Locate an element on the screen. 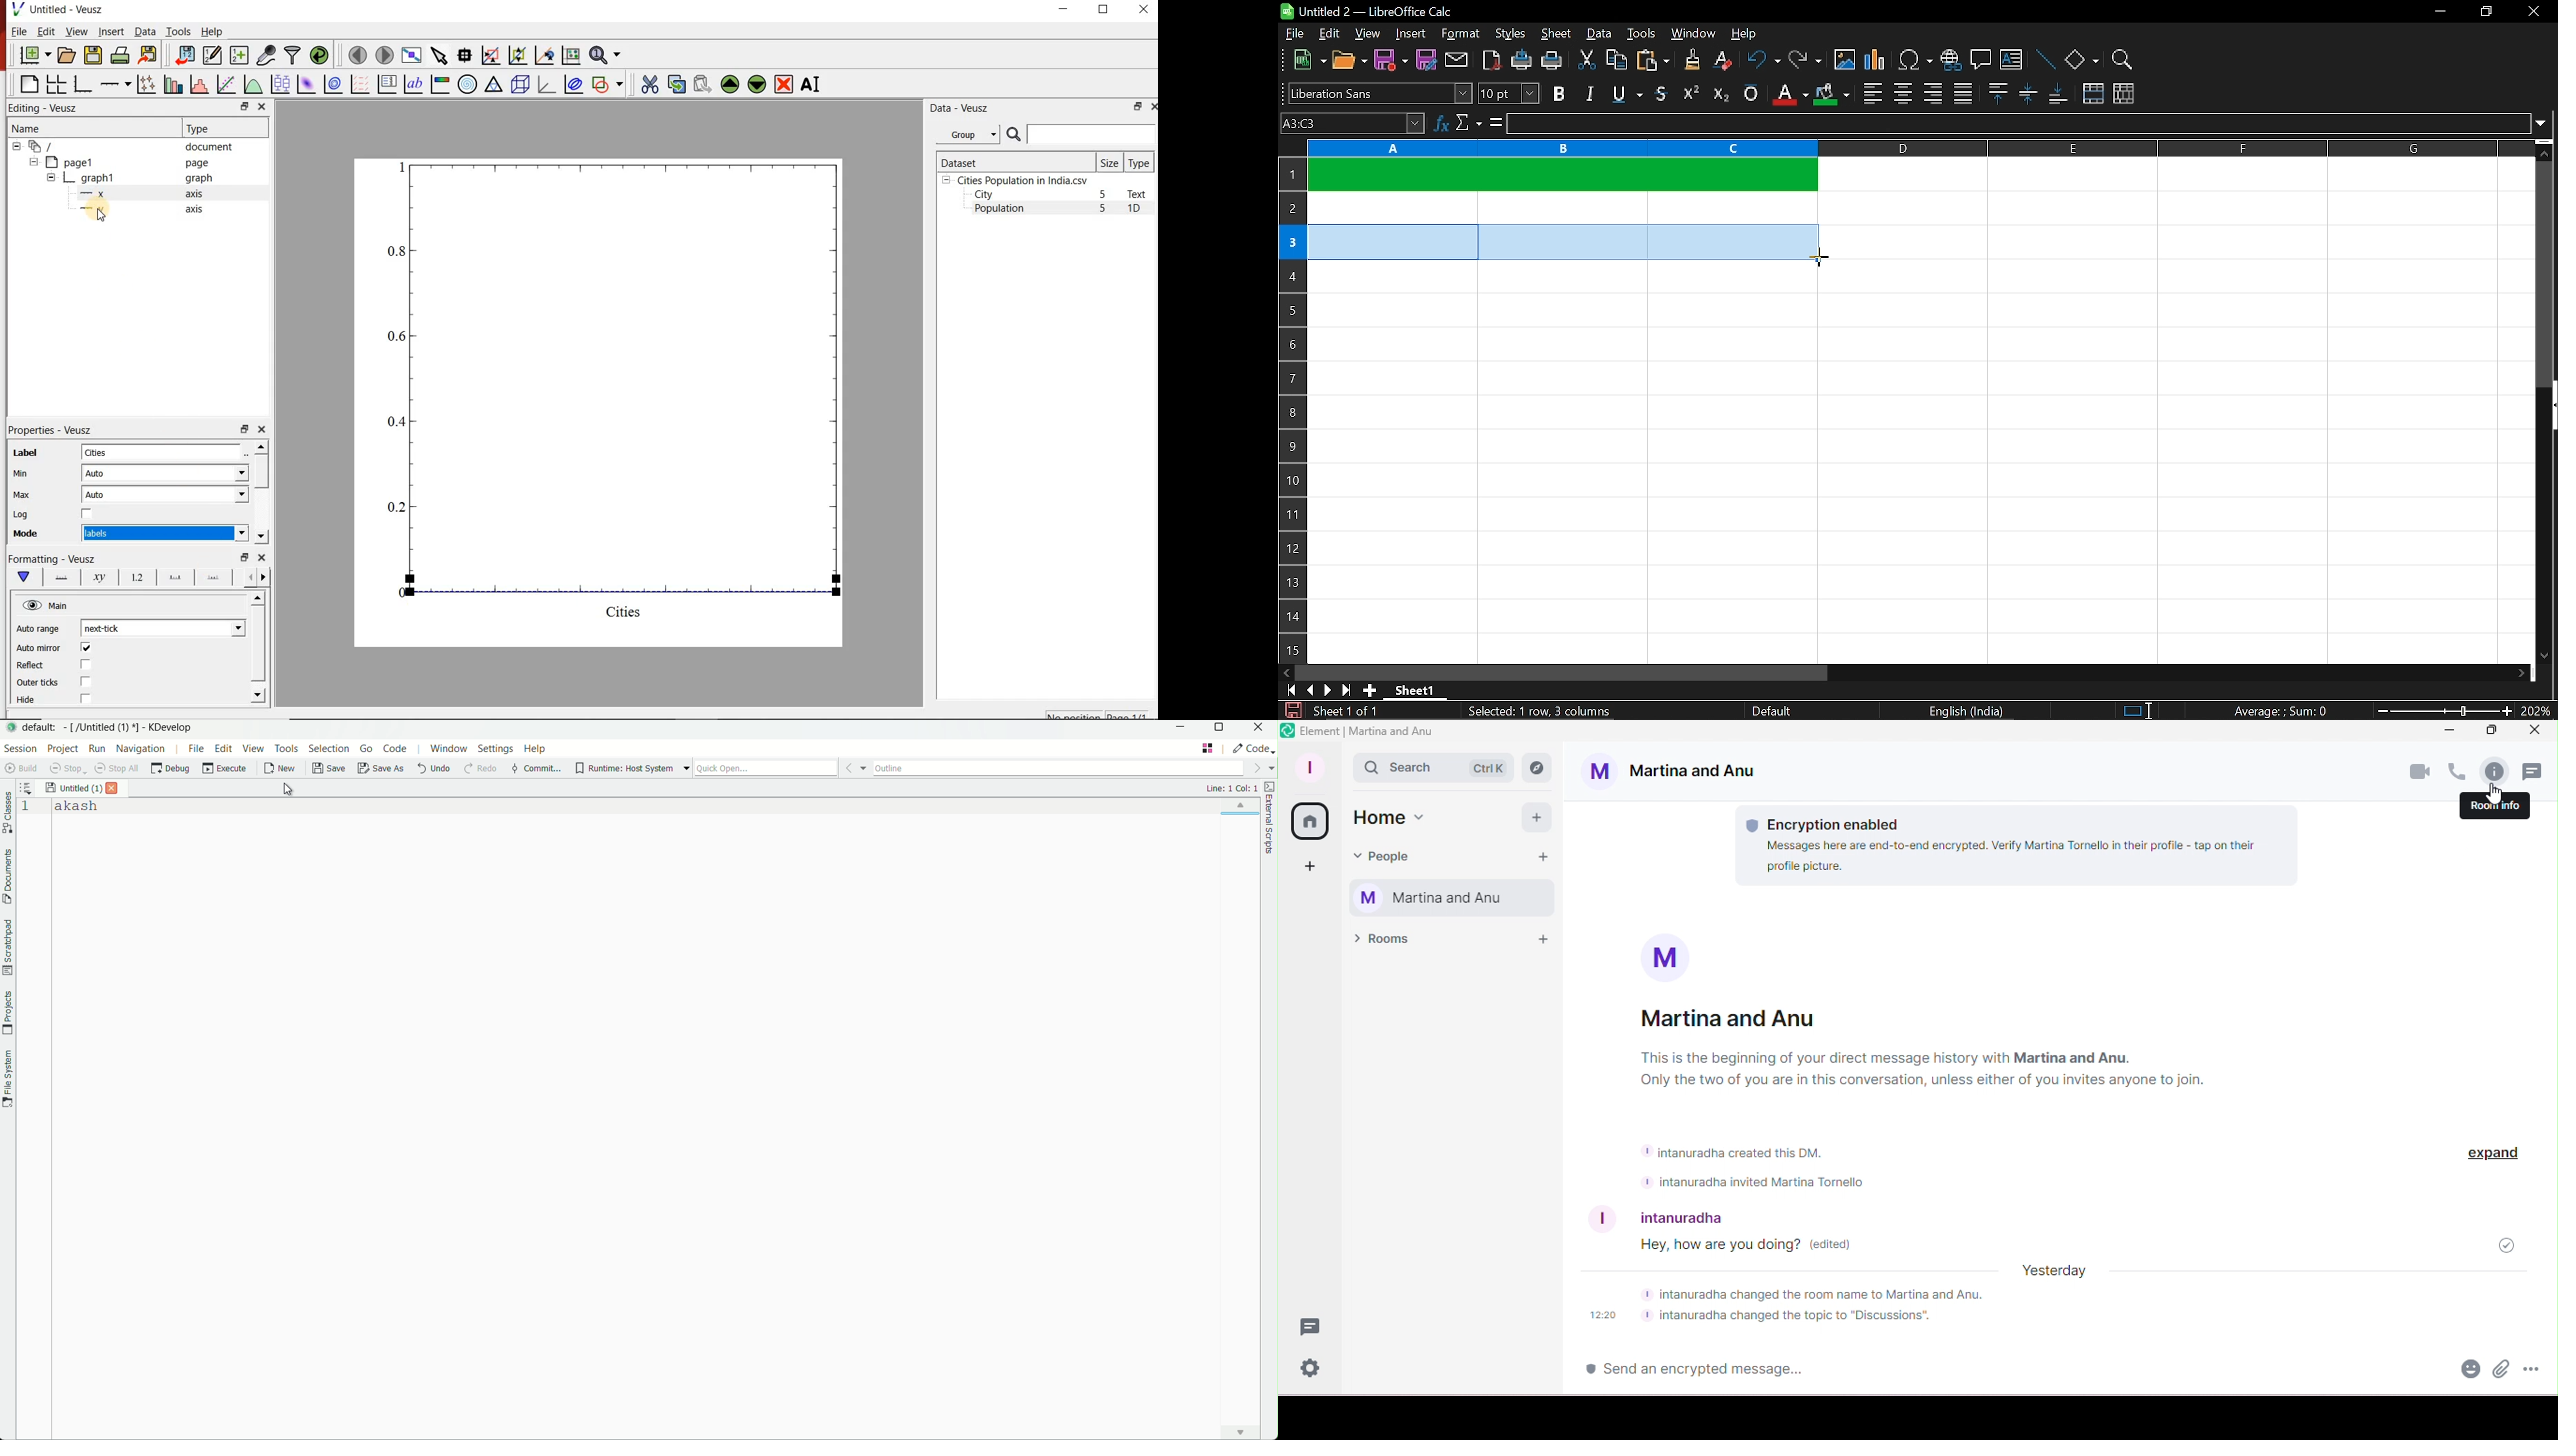  new is located at coordinates (1305, 61).